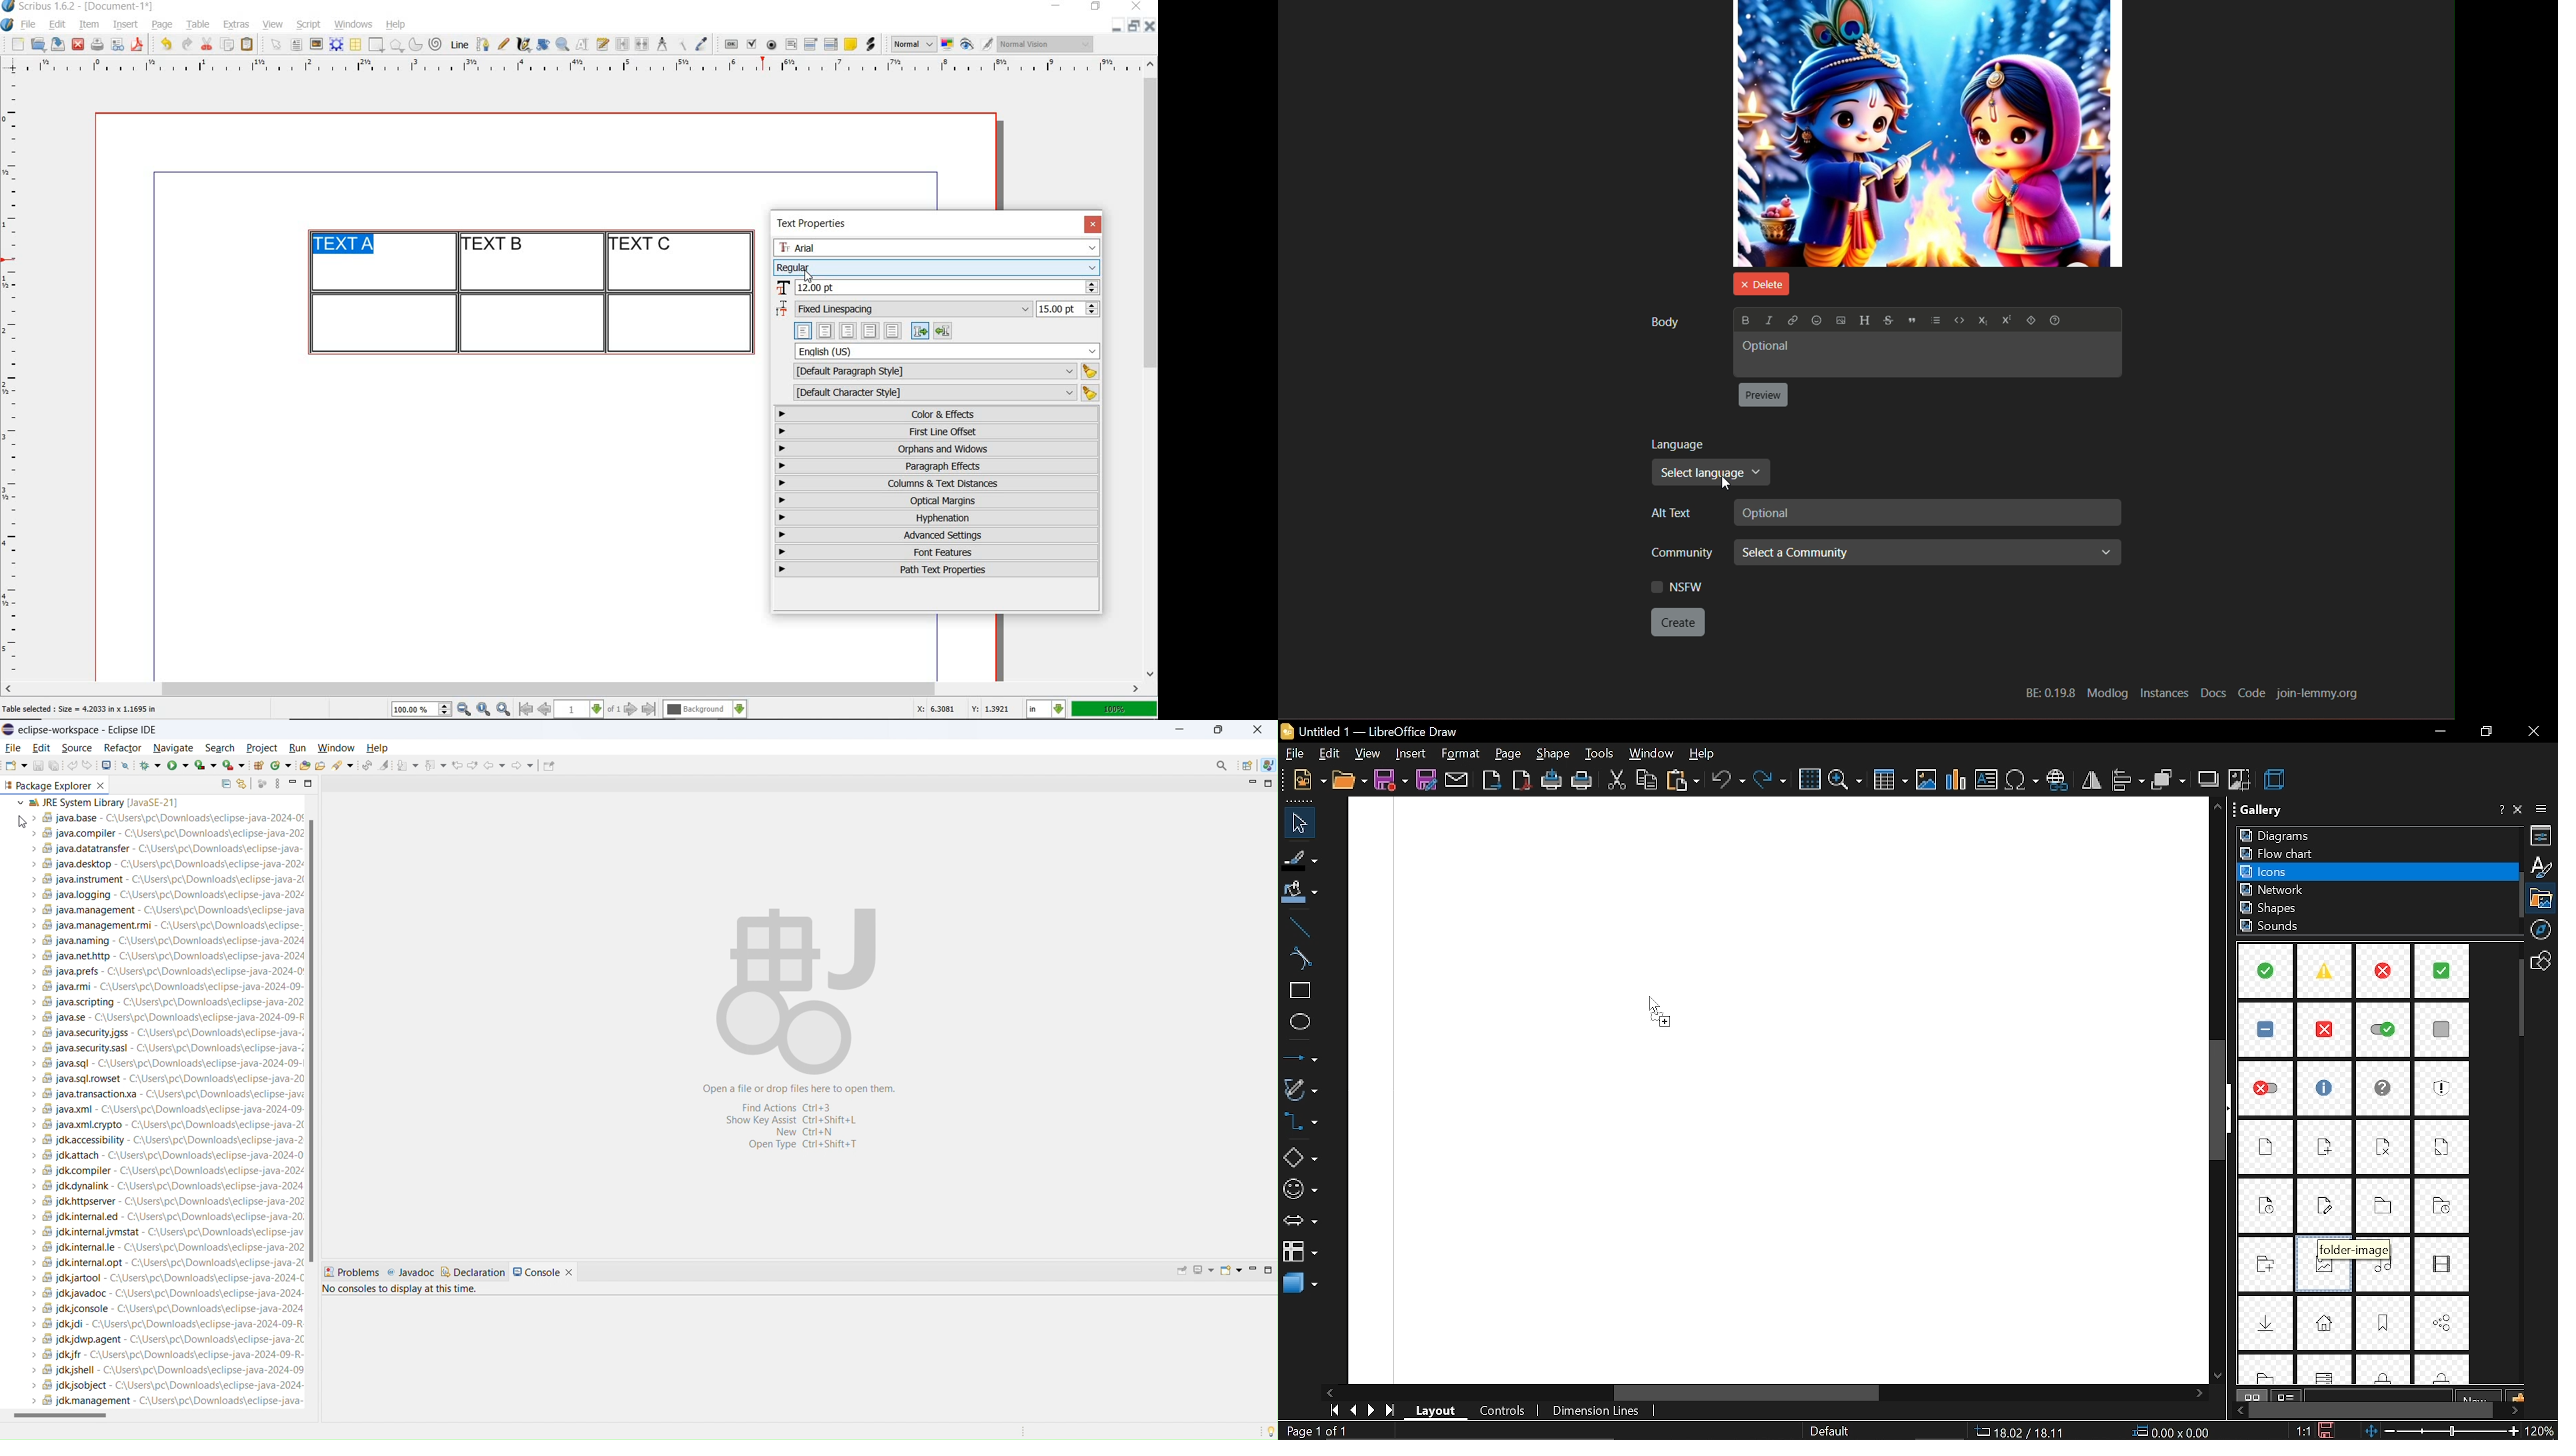 This screenshot has height=1456, width=2576. What do you see at coordinates (1647, 782) in the screenshot?
I see `copy` at bounding box center [1647, 782].